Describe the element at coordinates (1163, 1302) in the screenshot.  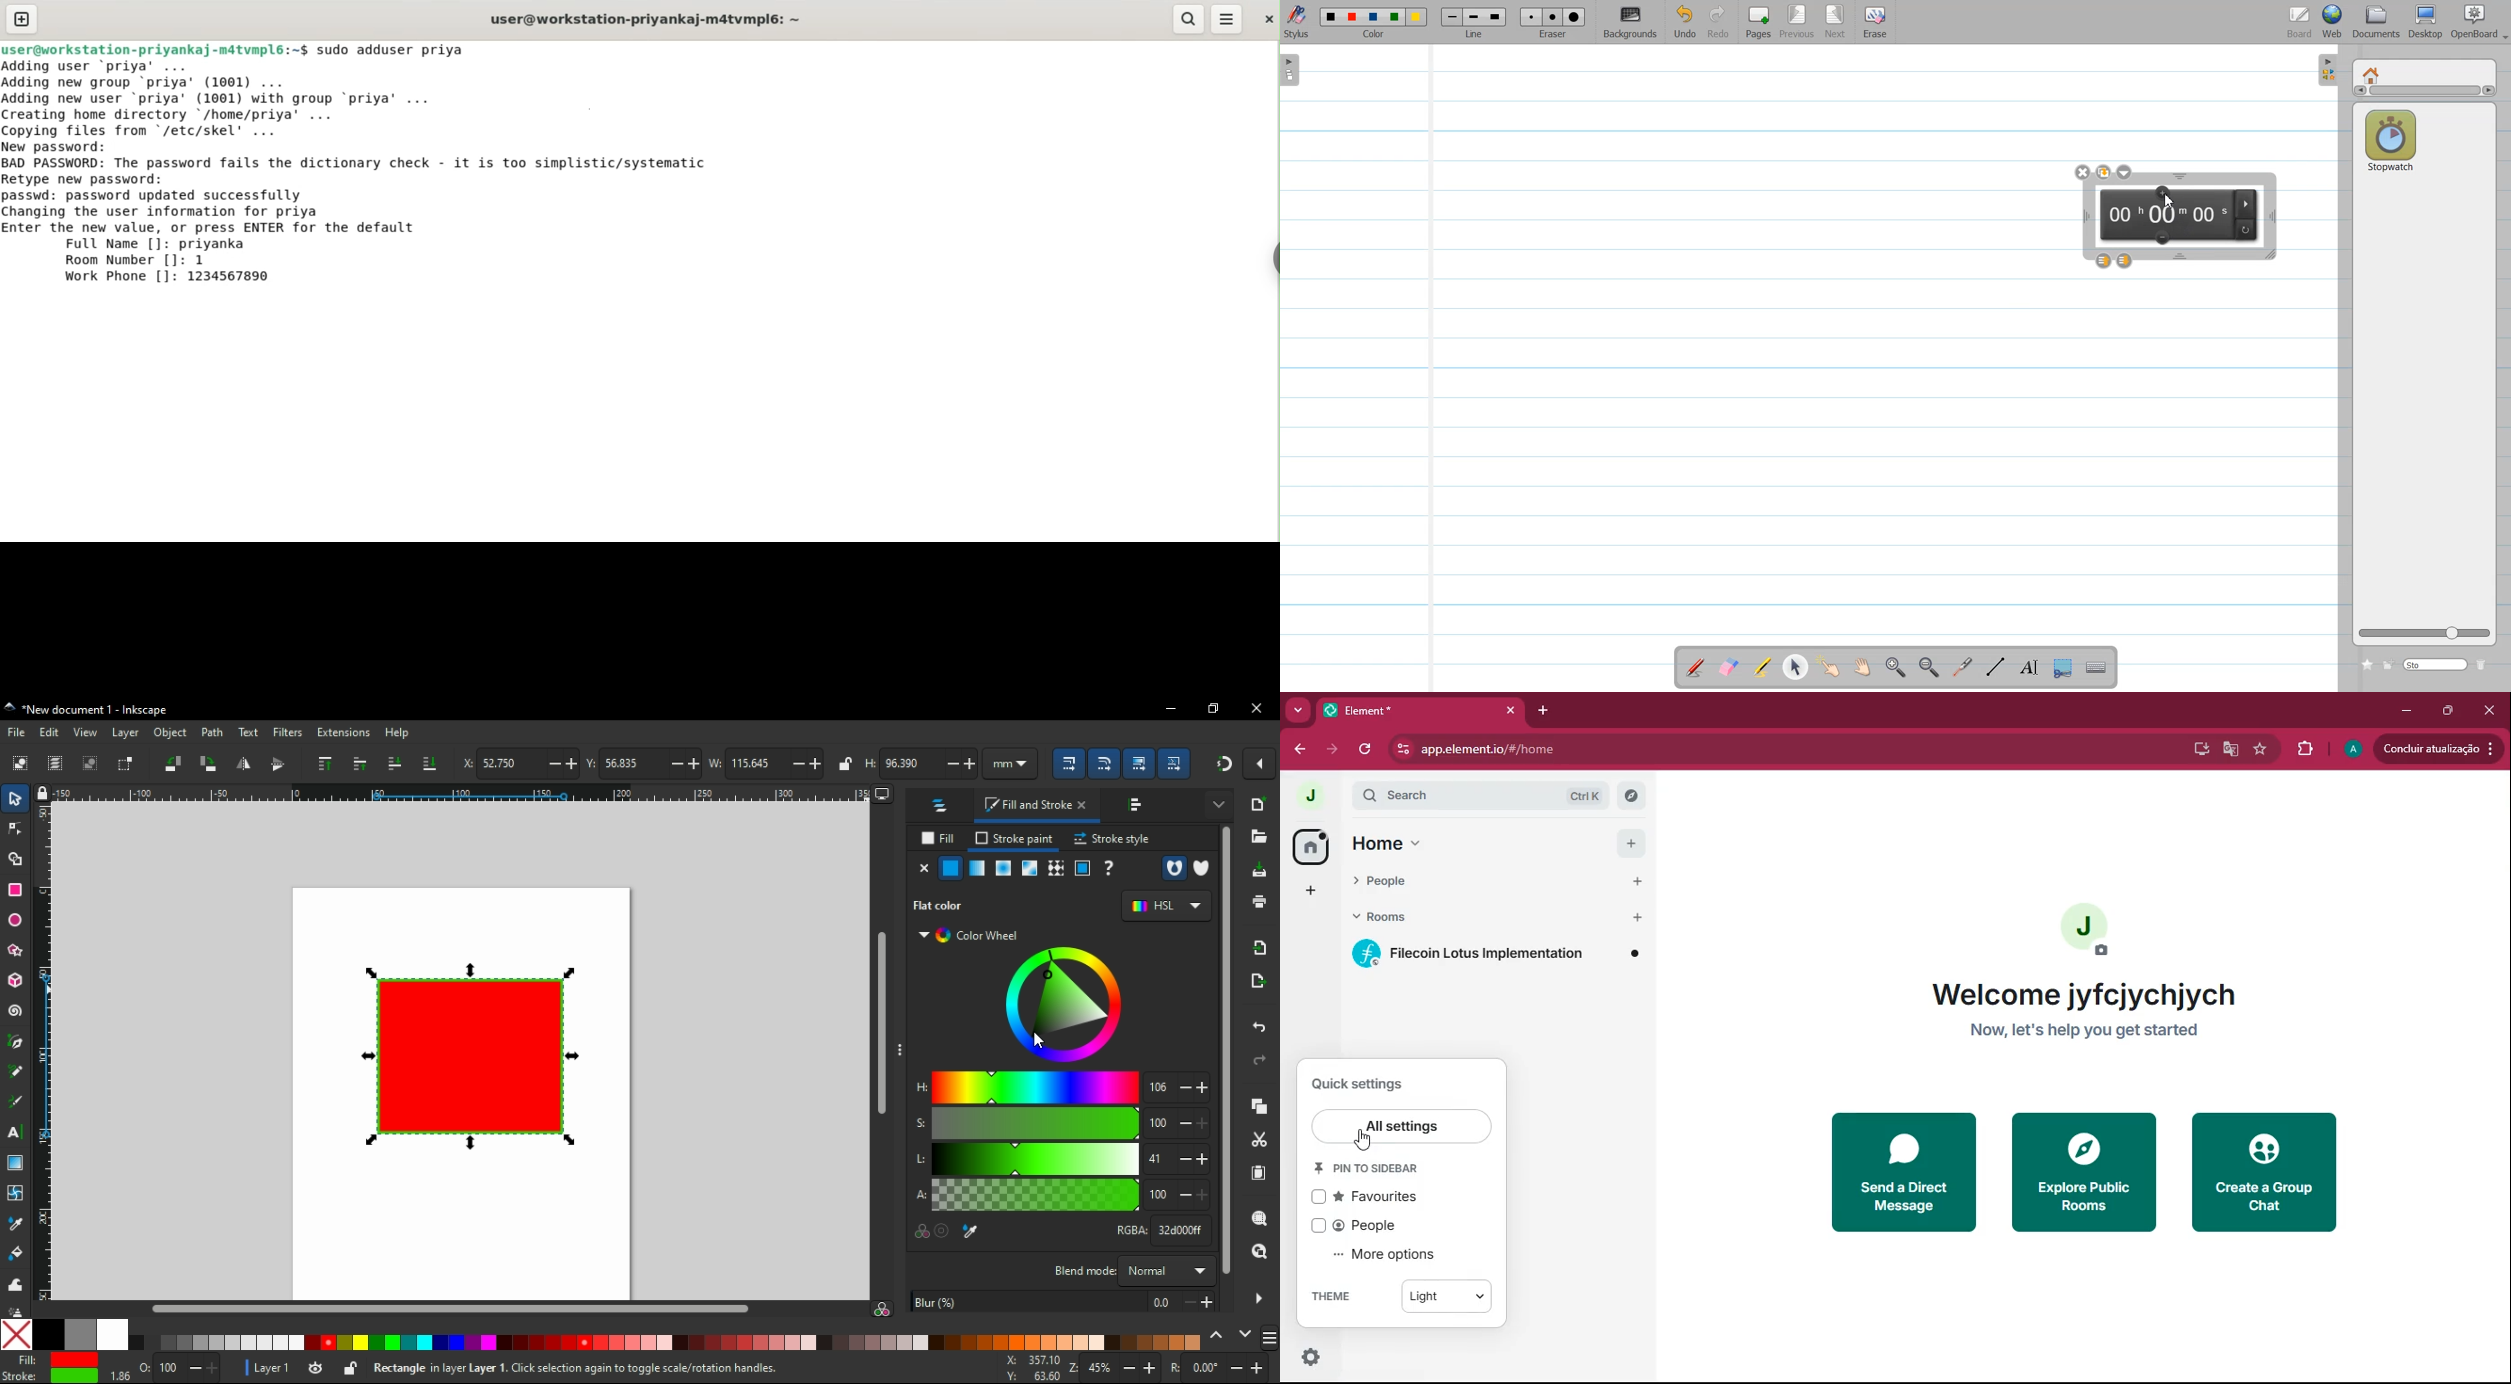
I see `0` at that location.